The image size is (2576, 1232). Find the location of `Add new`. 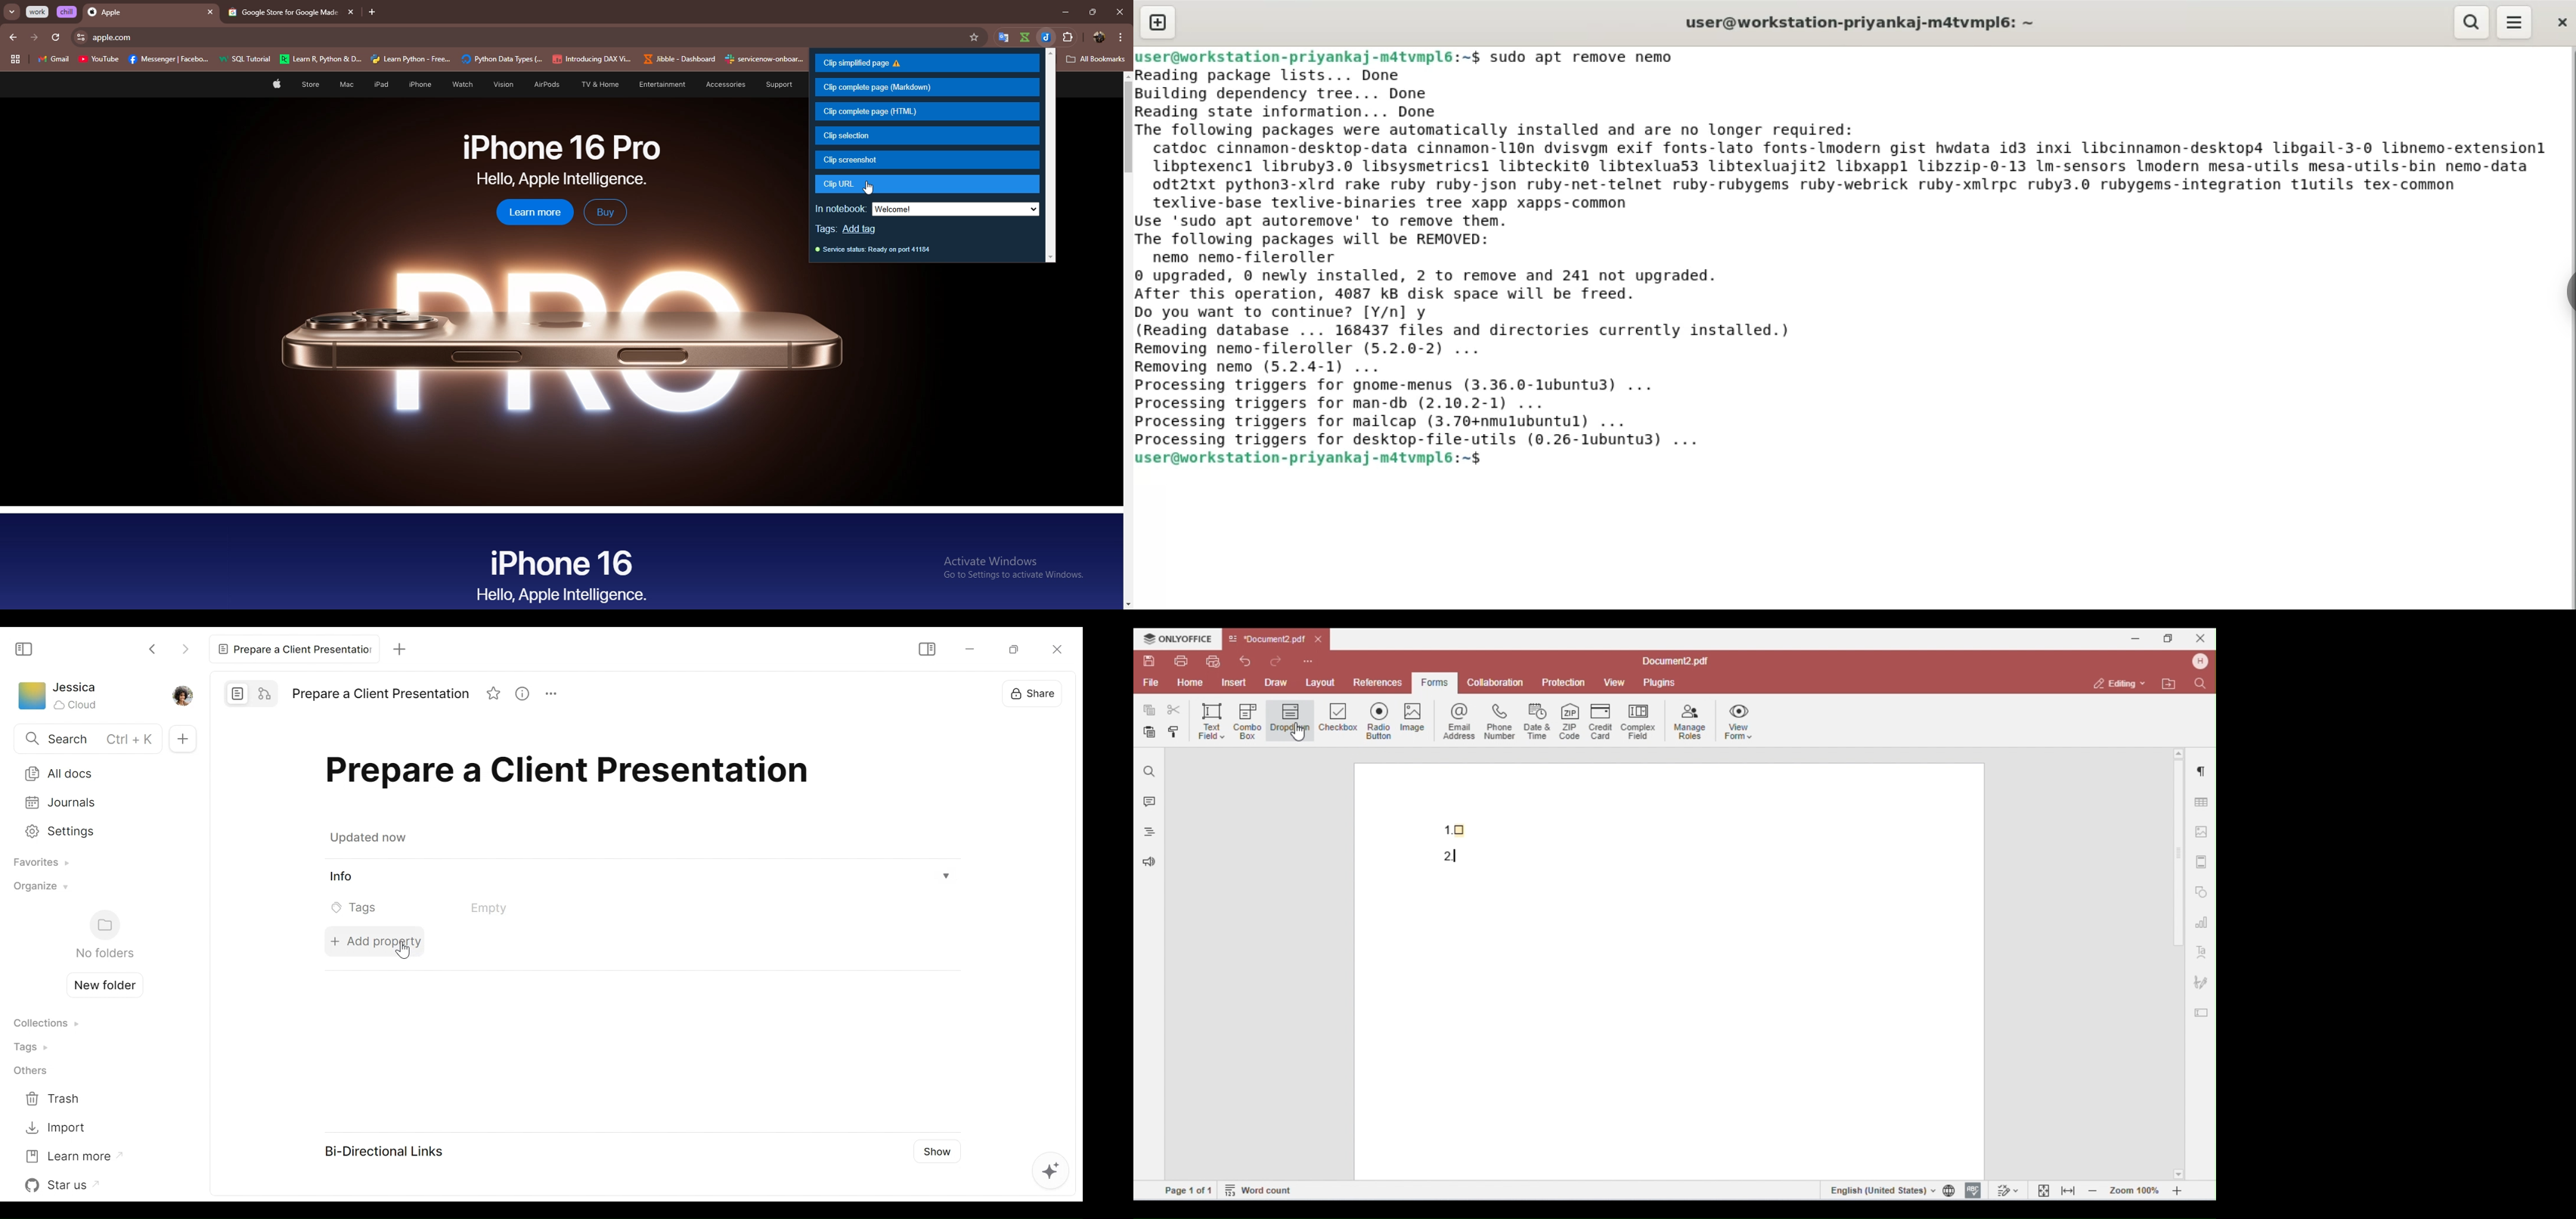

Add new is located at coordinates (181, 738).